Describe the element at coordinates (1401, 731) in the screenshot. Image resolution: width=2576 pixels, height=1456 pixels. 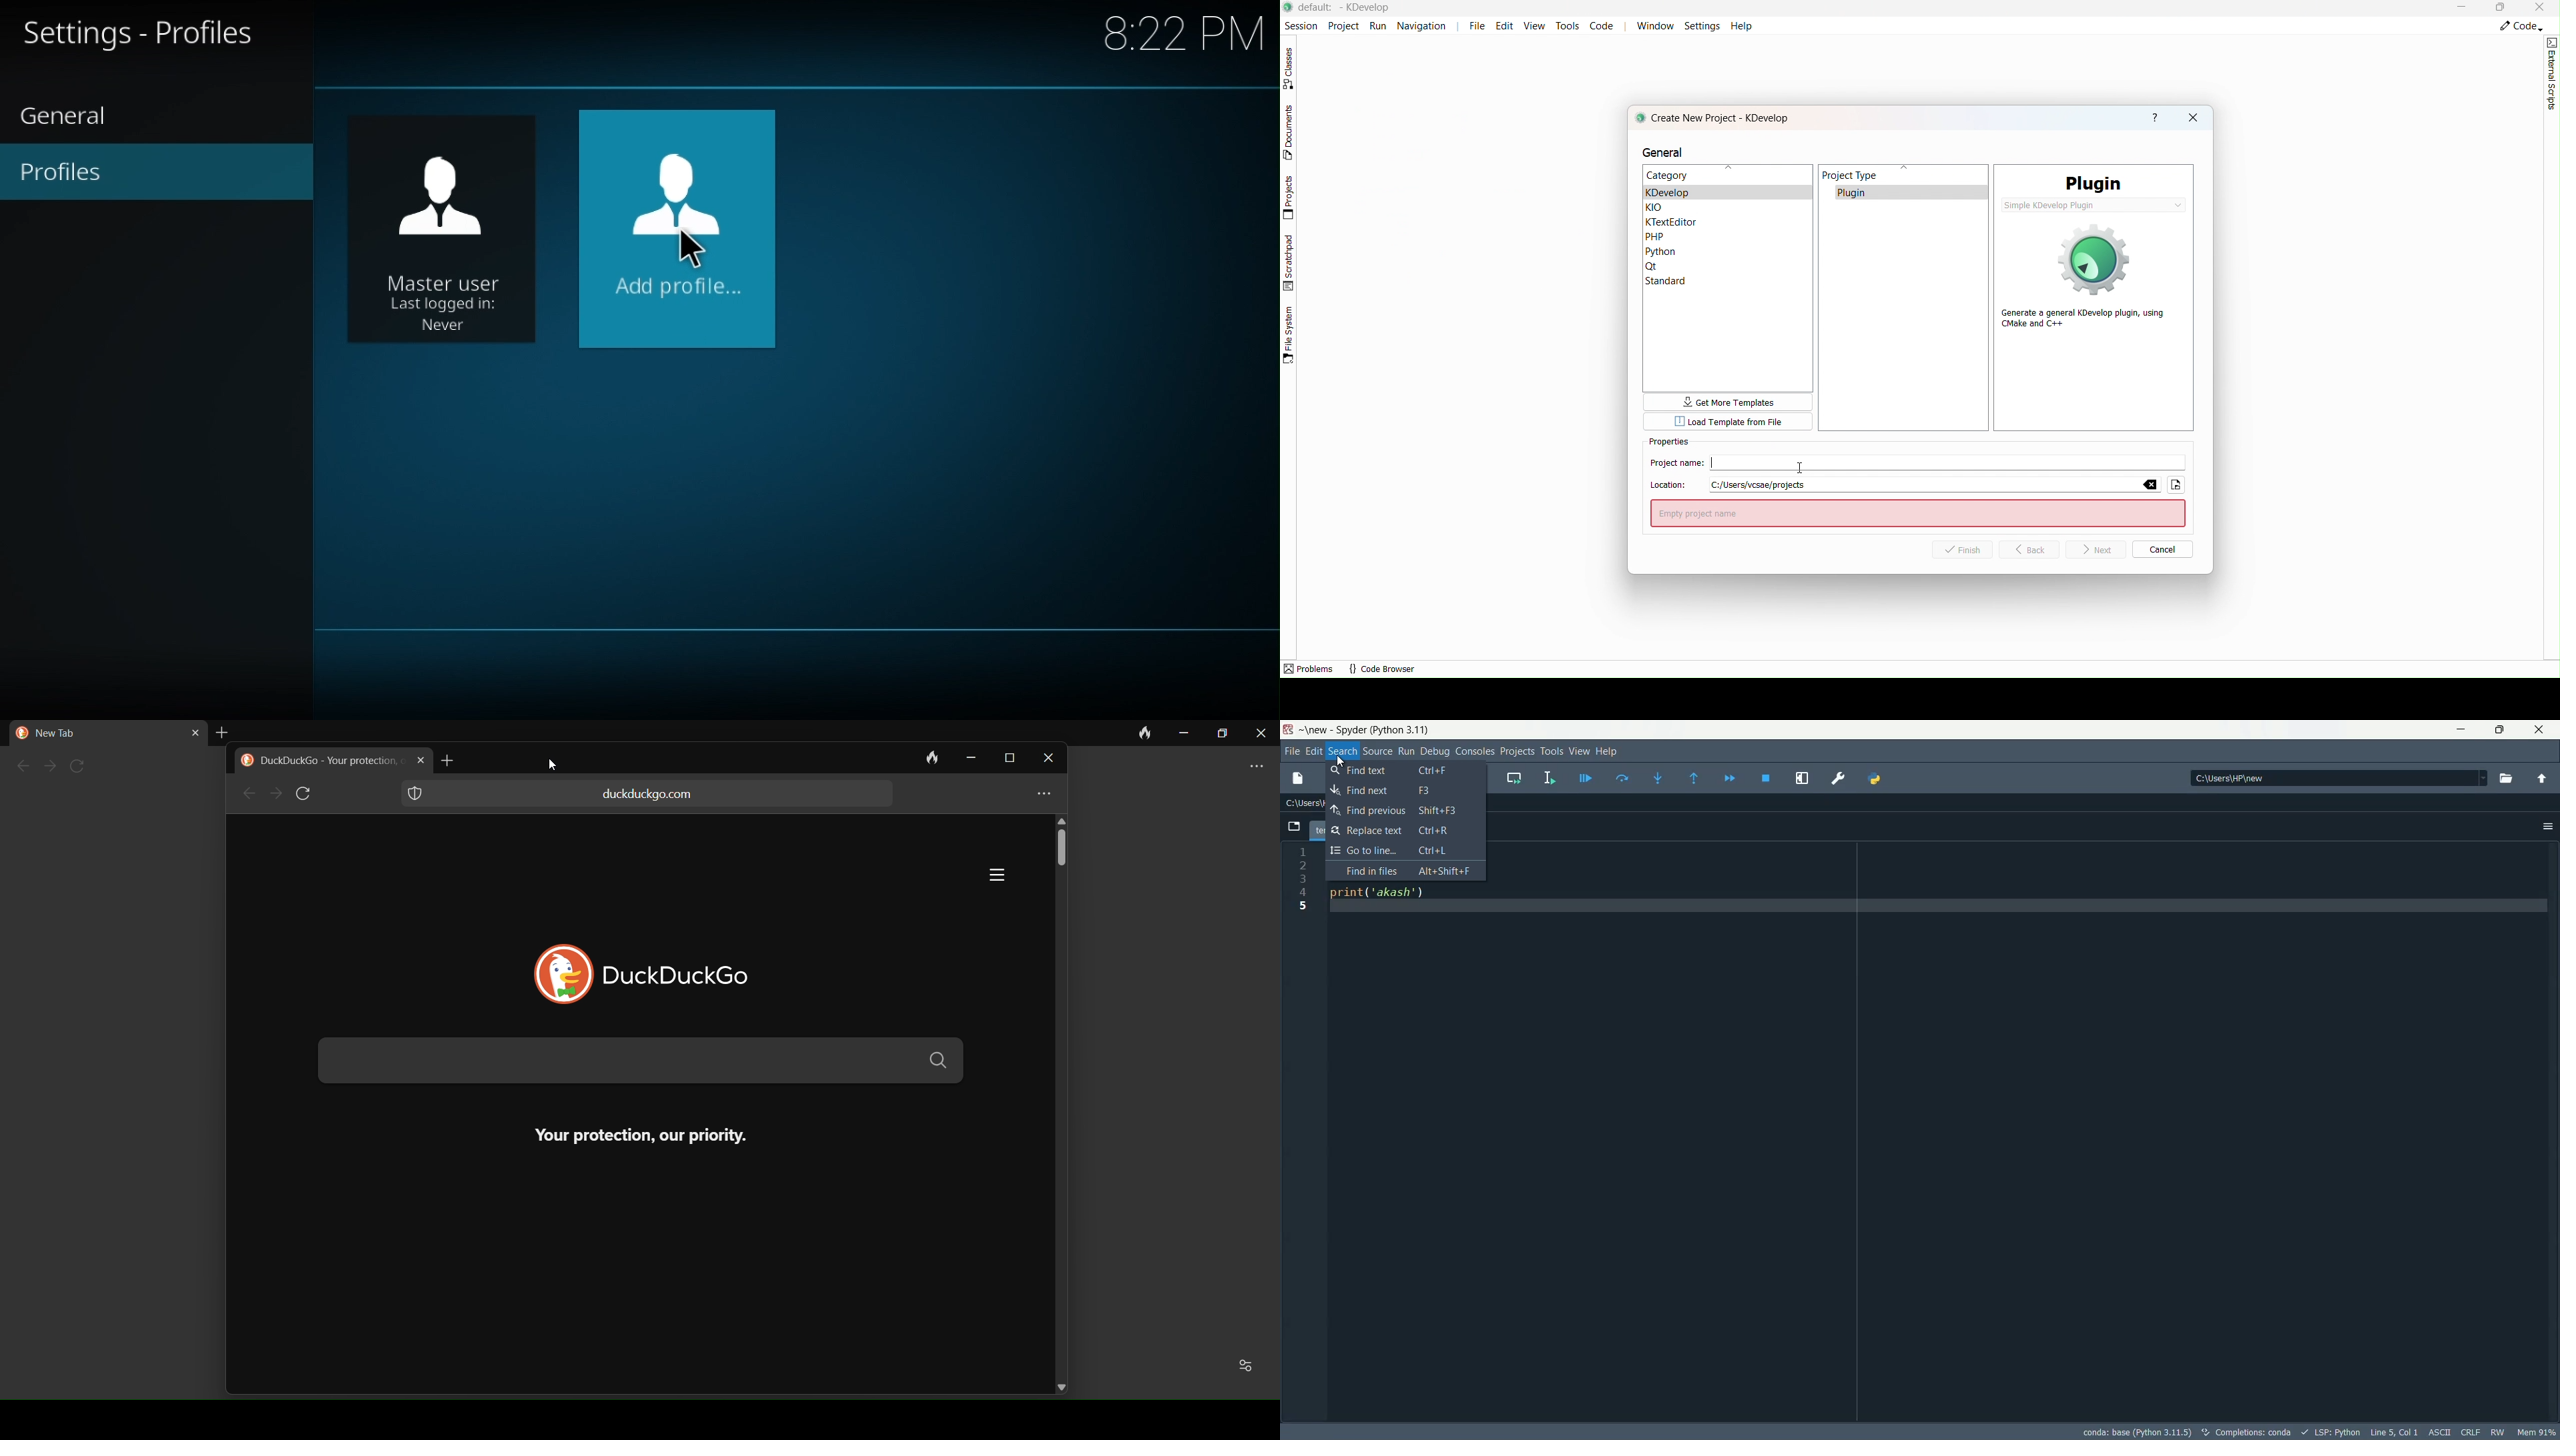
I see `python 3.11` at that location.